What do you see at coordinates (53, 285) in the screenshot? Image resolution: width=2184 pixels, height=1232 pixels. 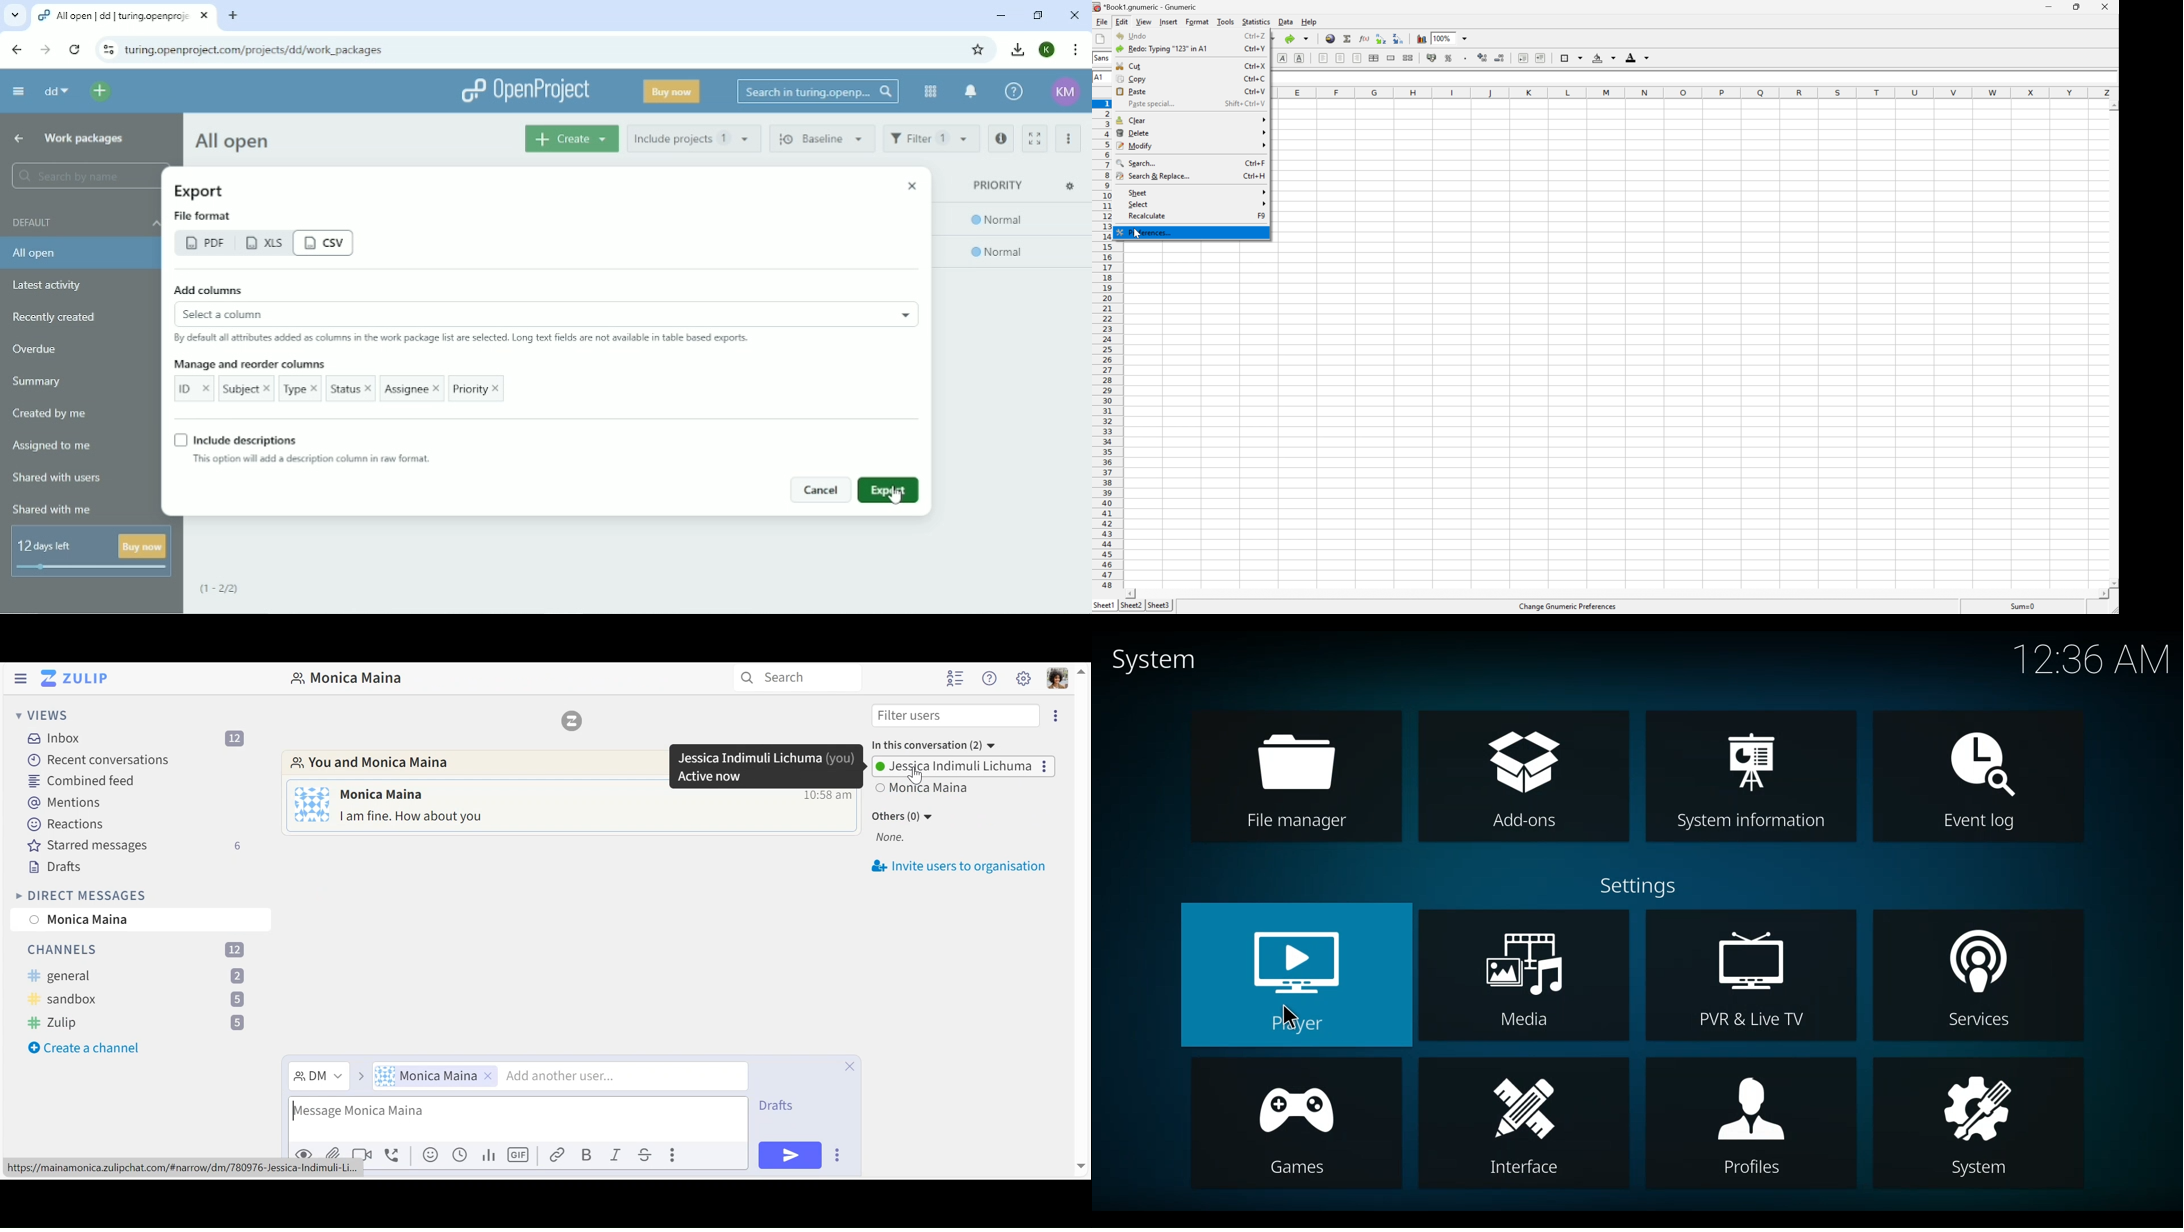 I see `Latest activity` at bounding box center [53, 285].